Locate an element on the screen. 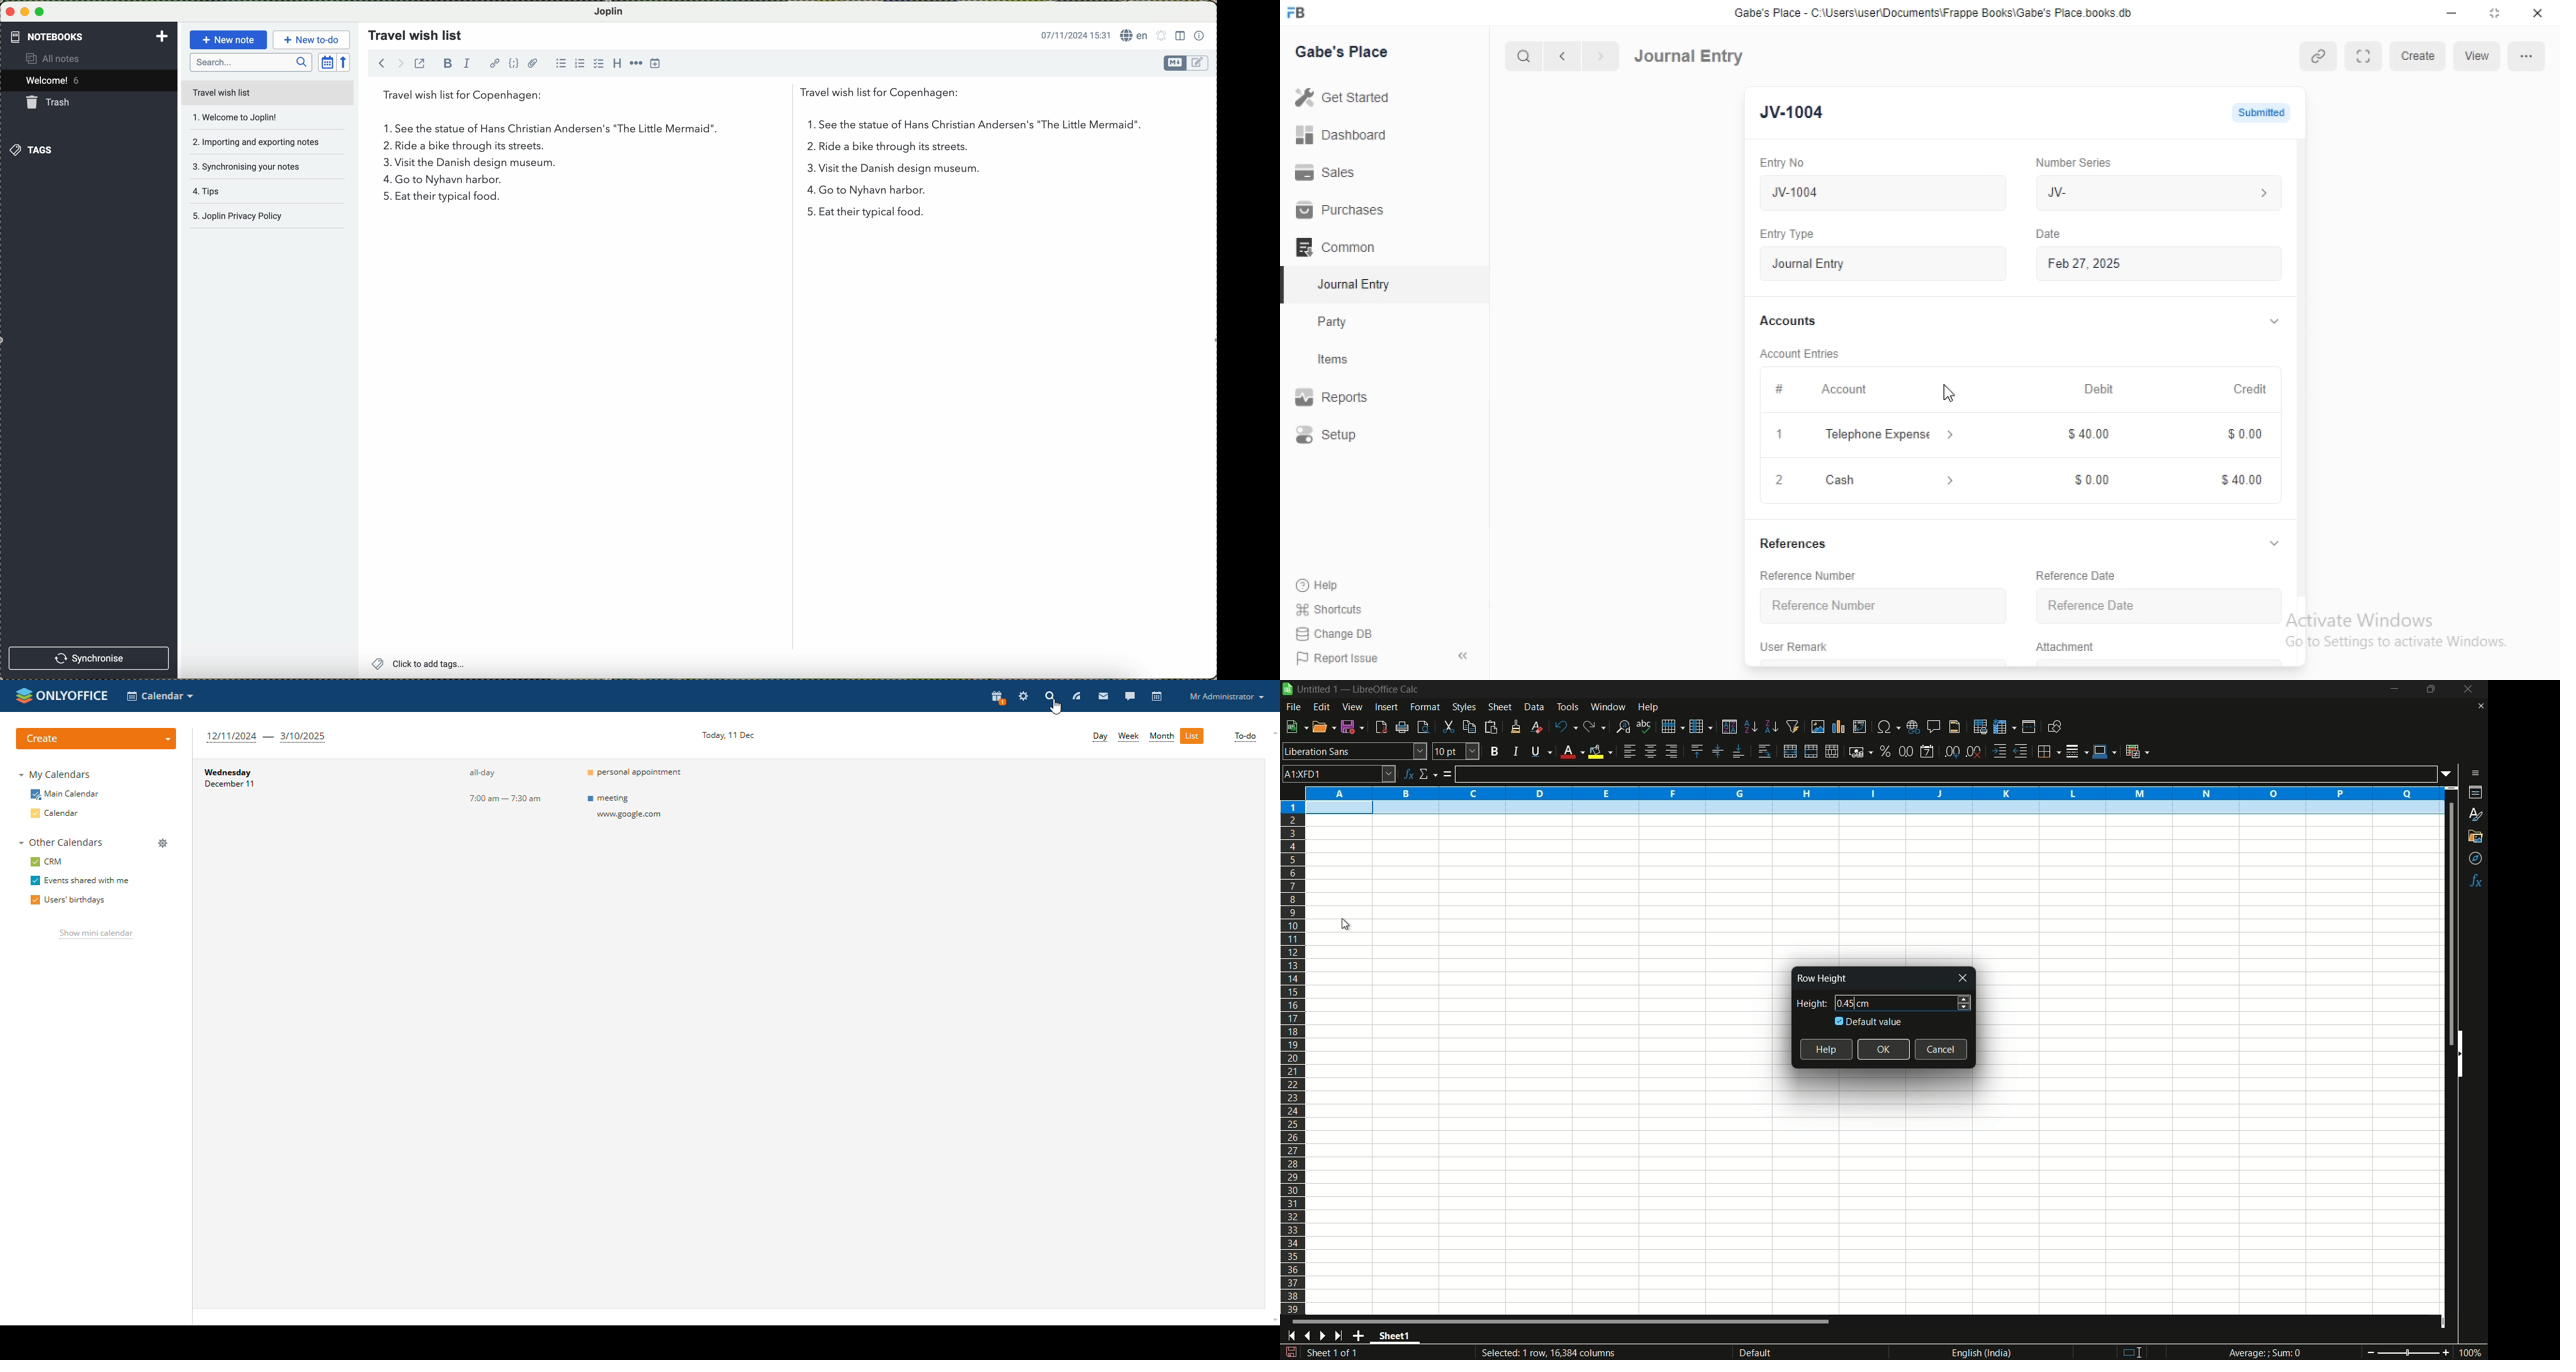  Setup is located at coordinates (1329, 434).